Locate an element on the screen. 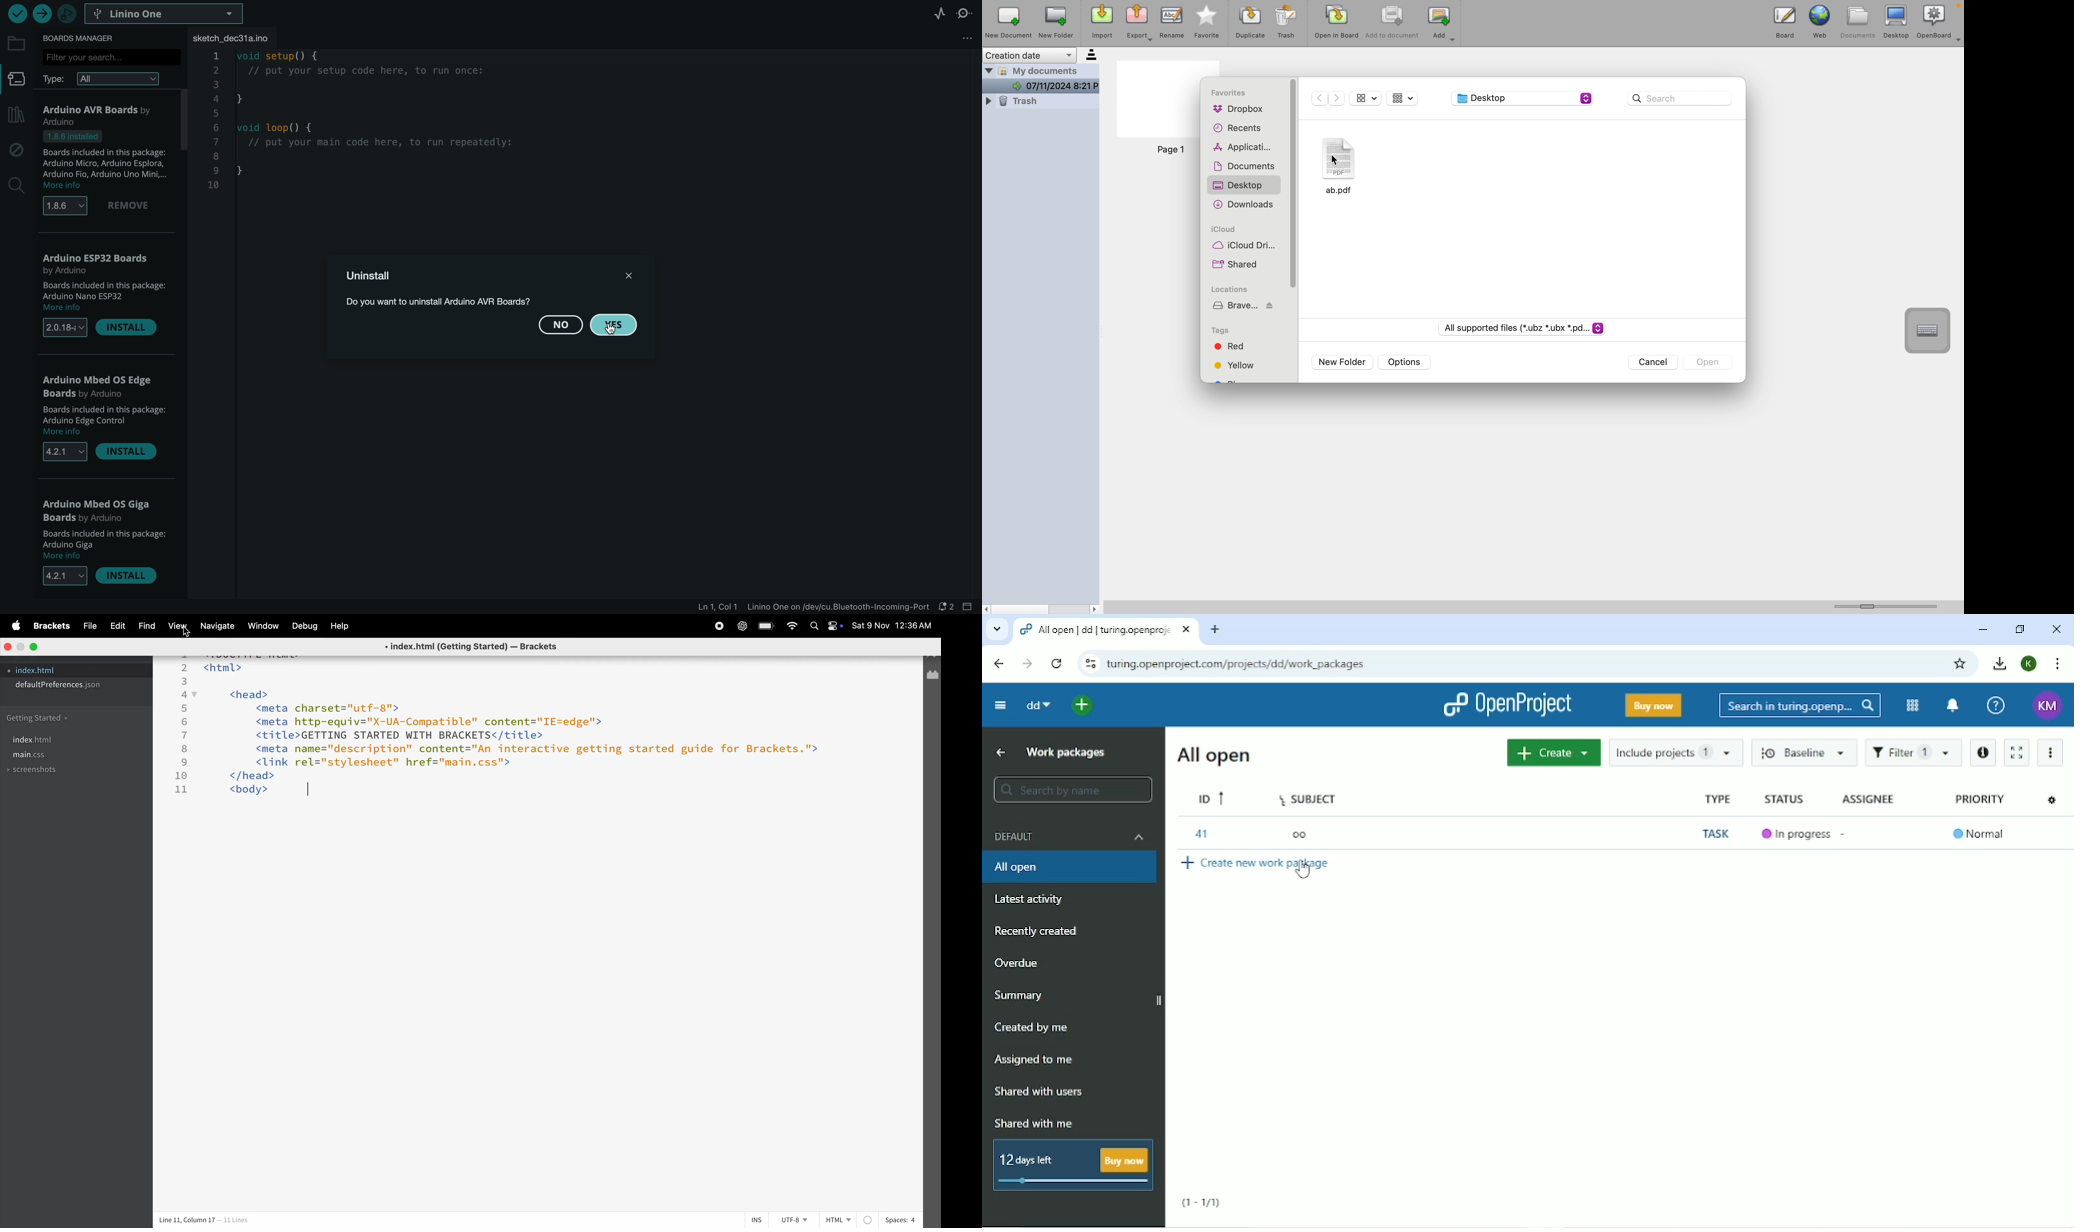 Image resolution: width=2100 pixels, height=1232 pixels. ID is located at coordinates (1209, 798).